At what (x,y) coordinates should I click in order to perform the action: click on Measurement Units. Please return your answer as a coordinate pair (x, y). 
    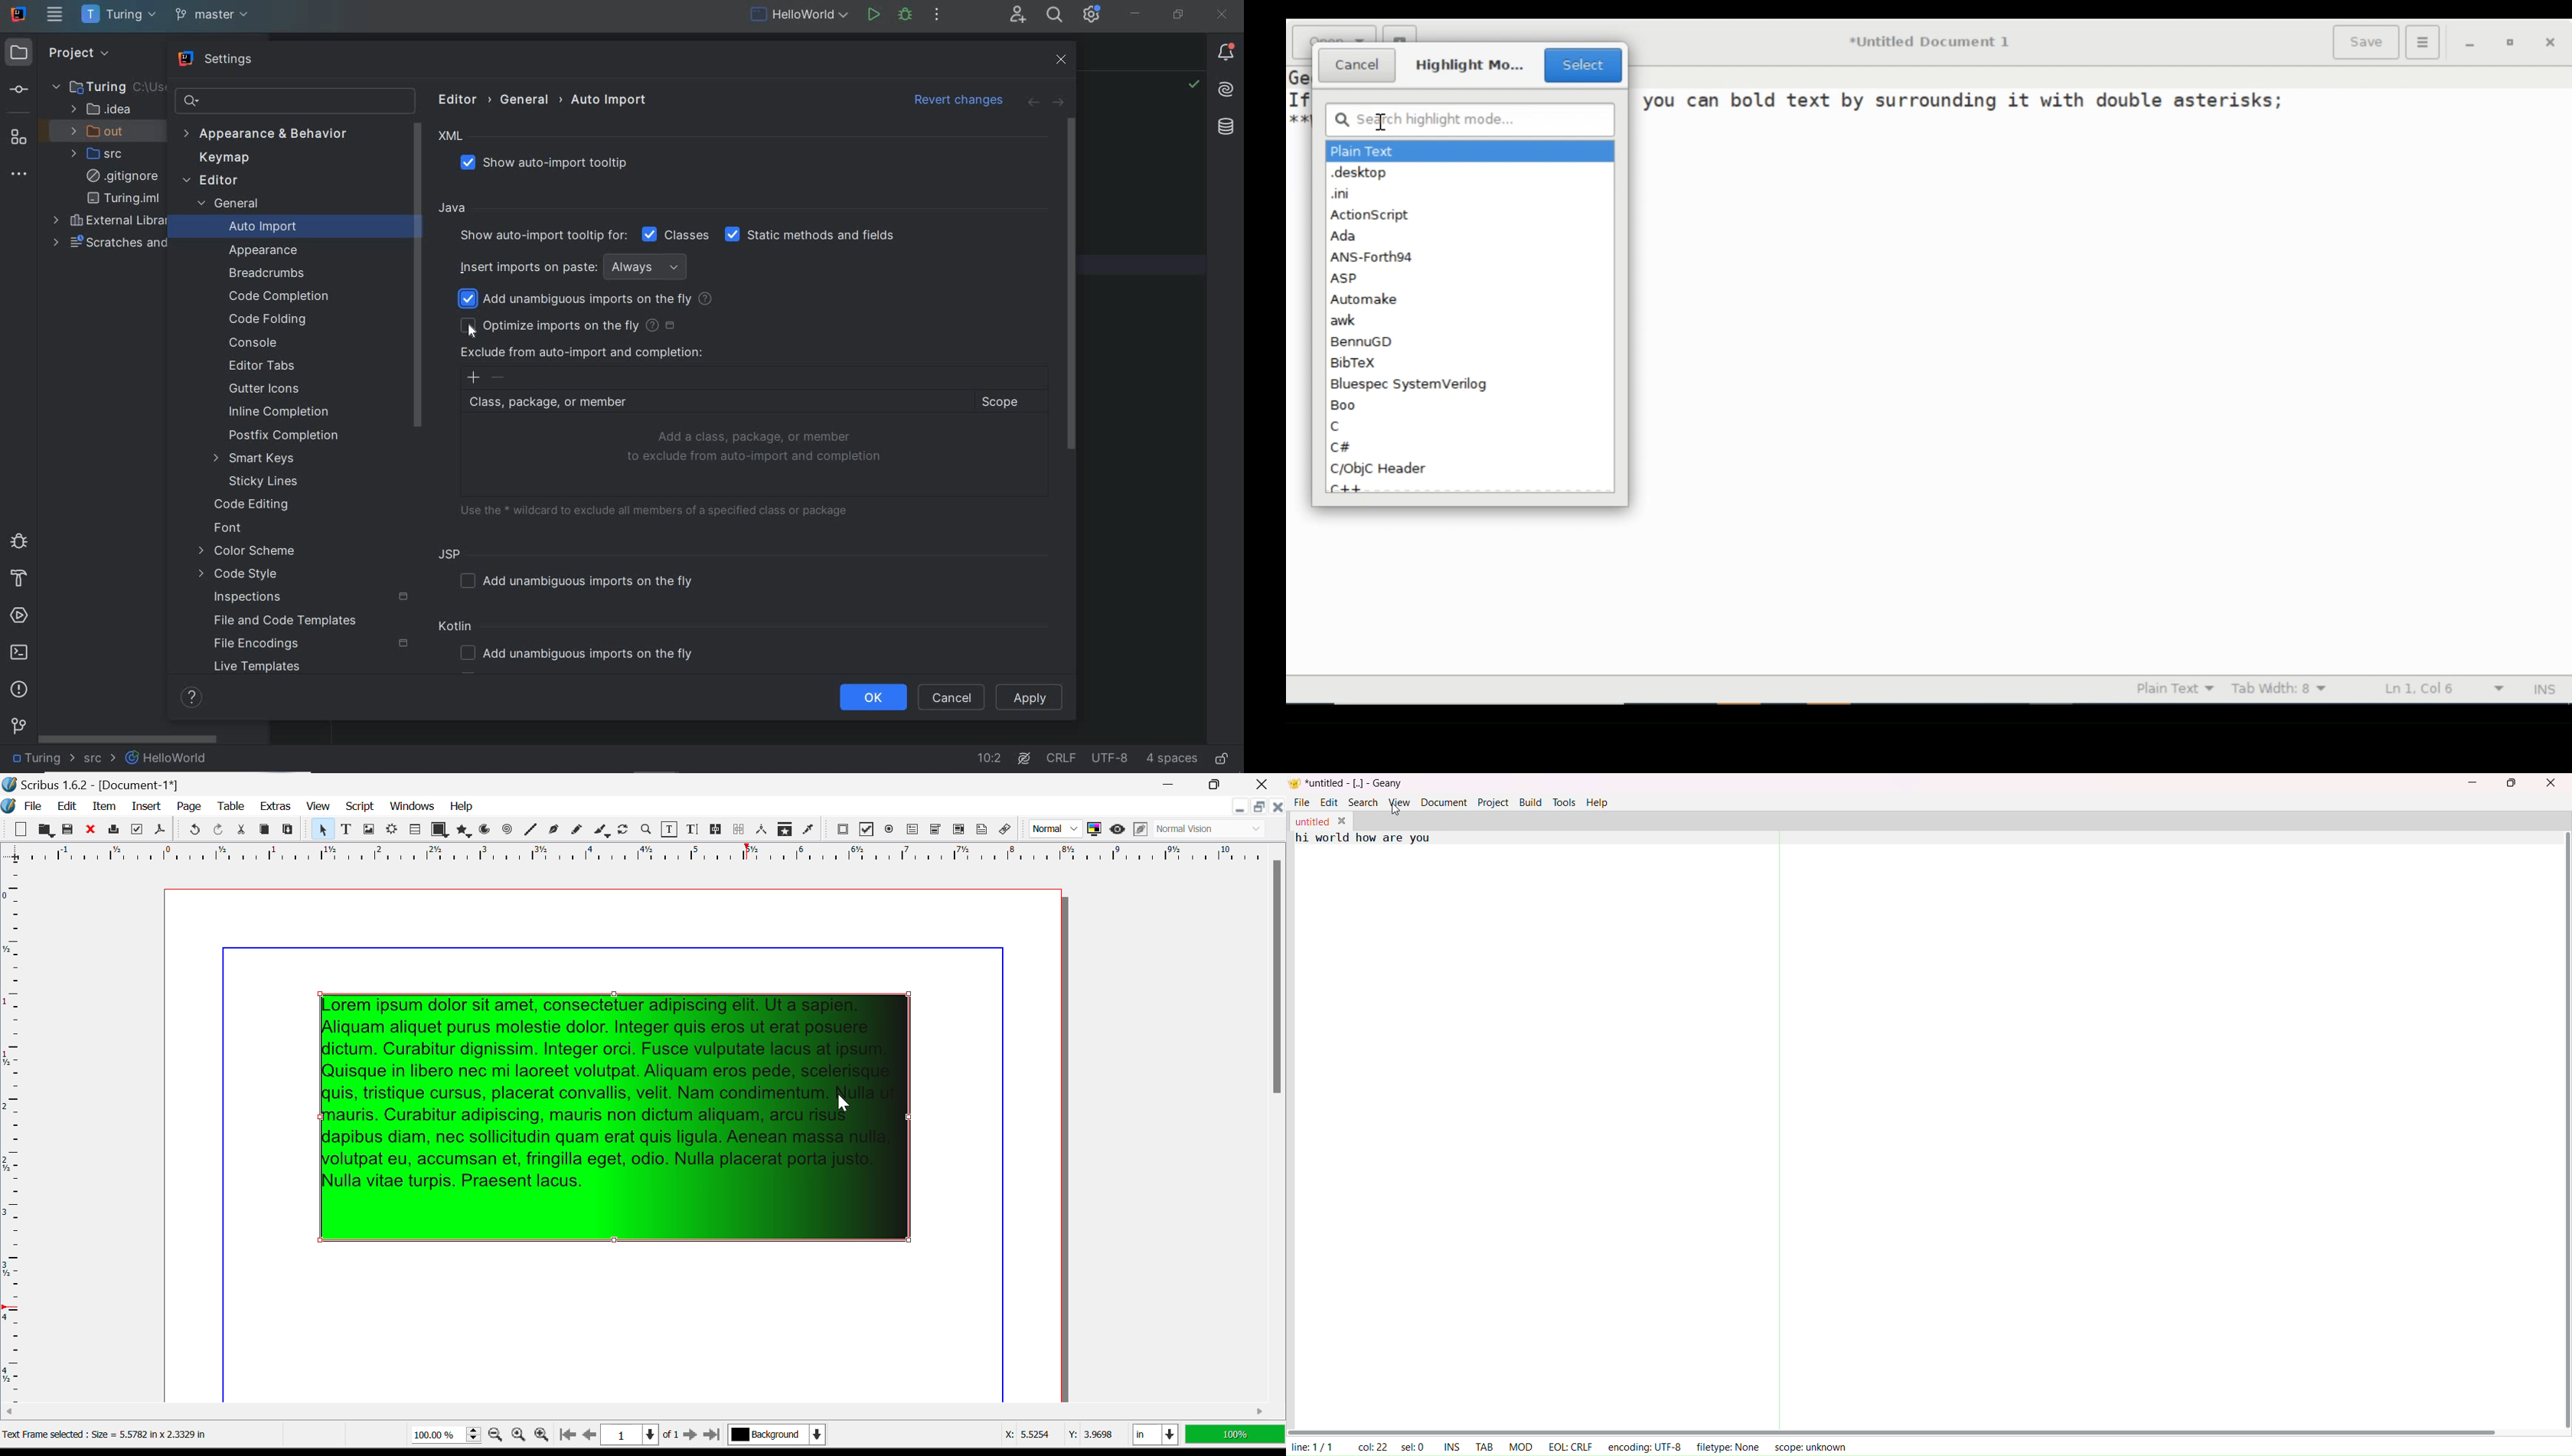
    Looking at the image, I should click on (1157, 1437).